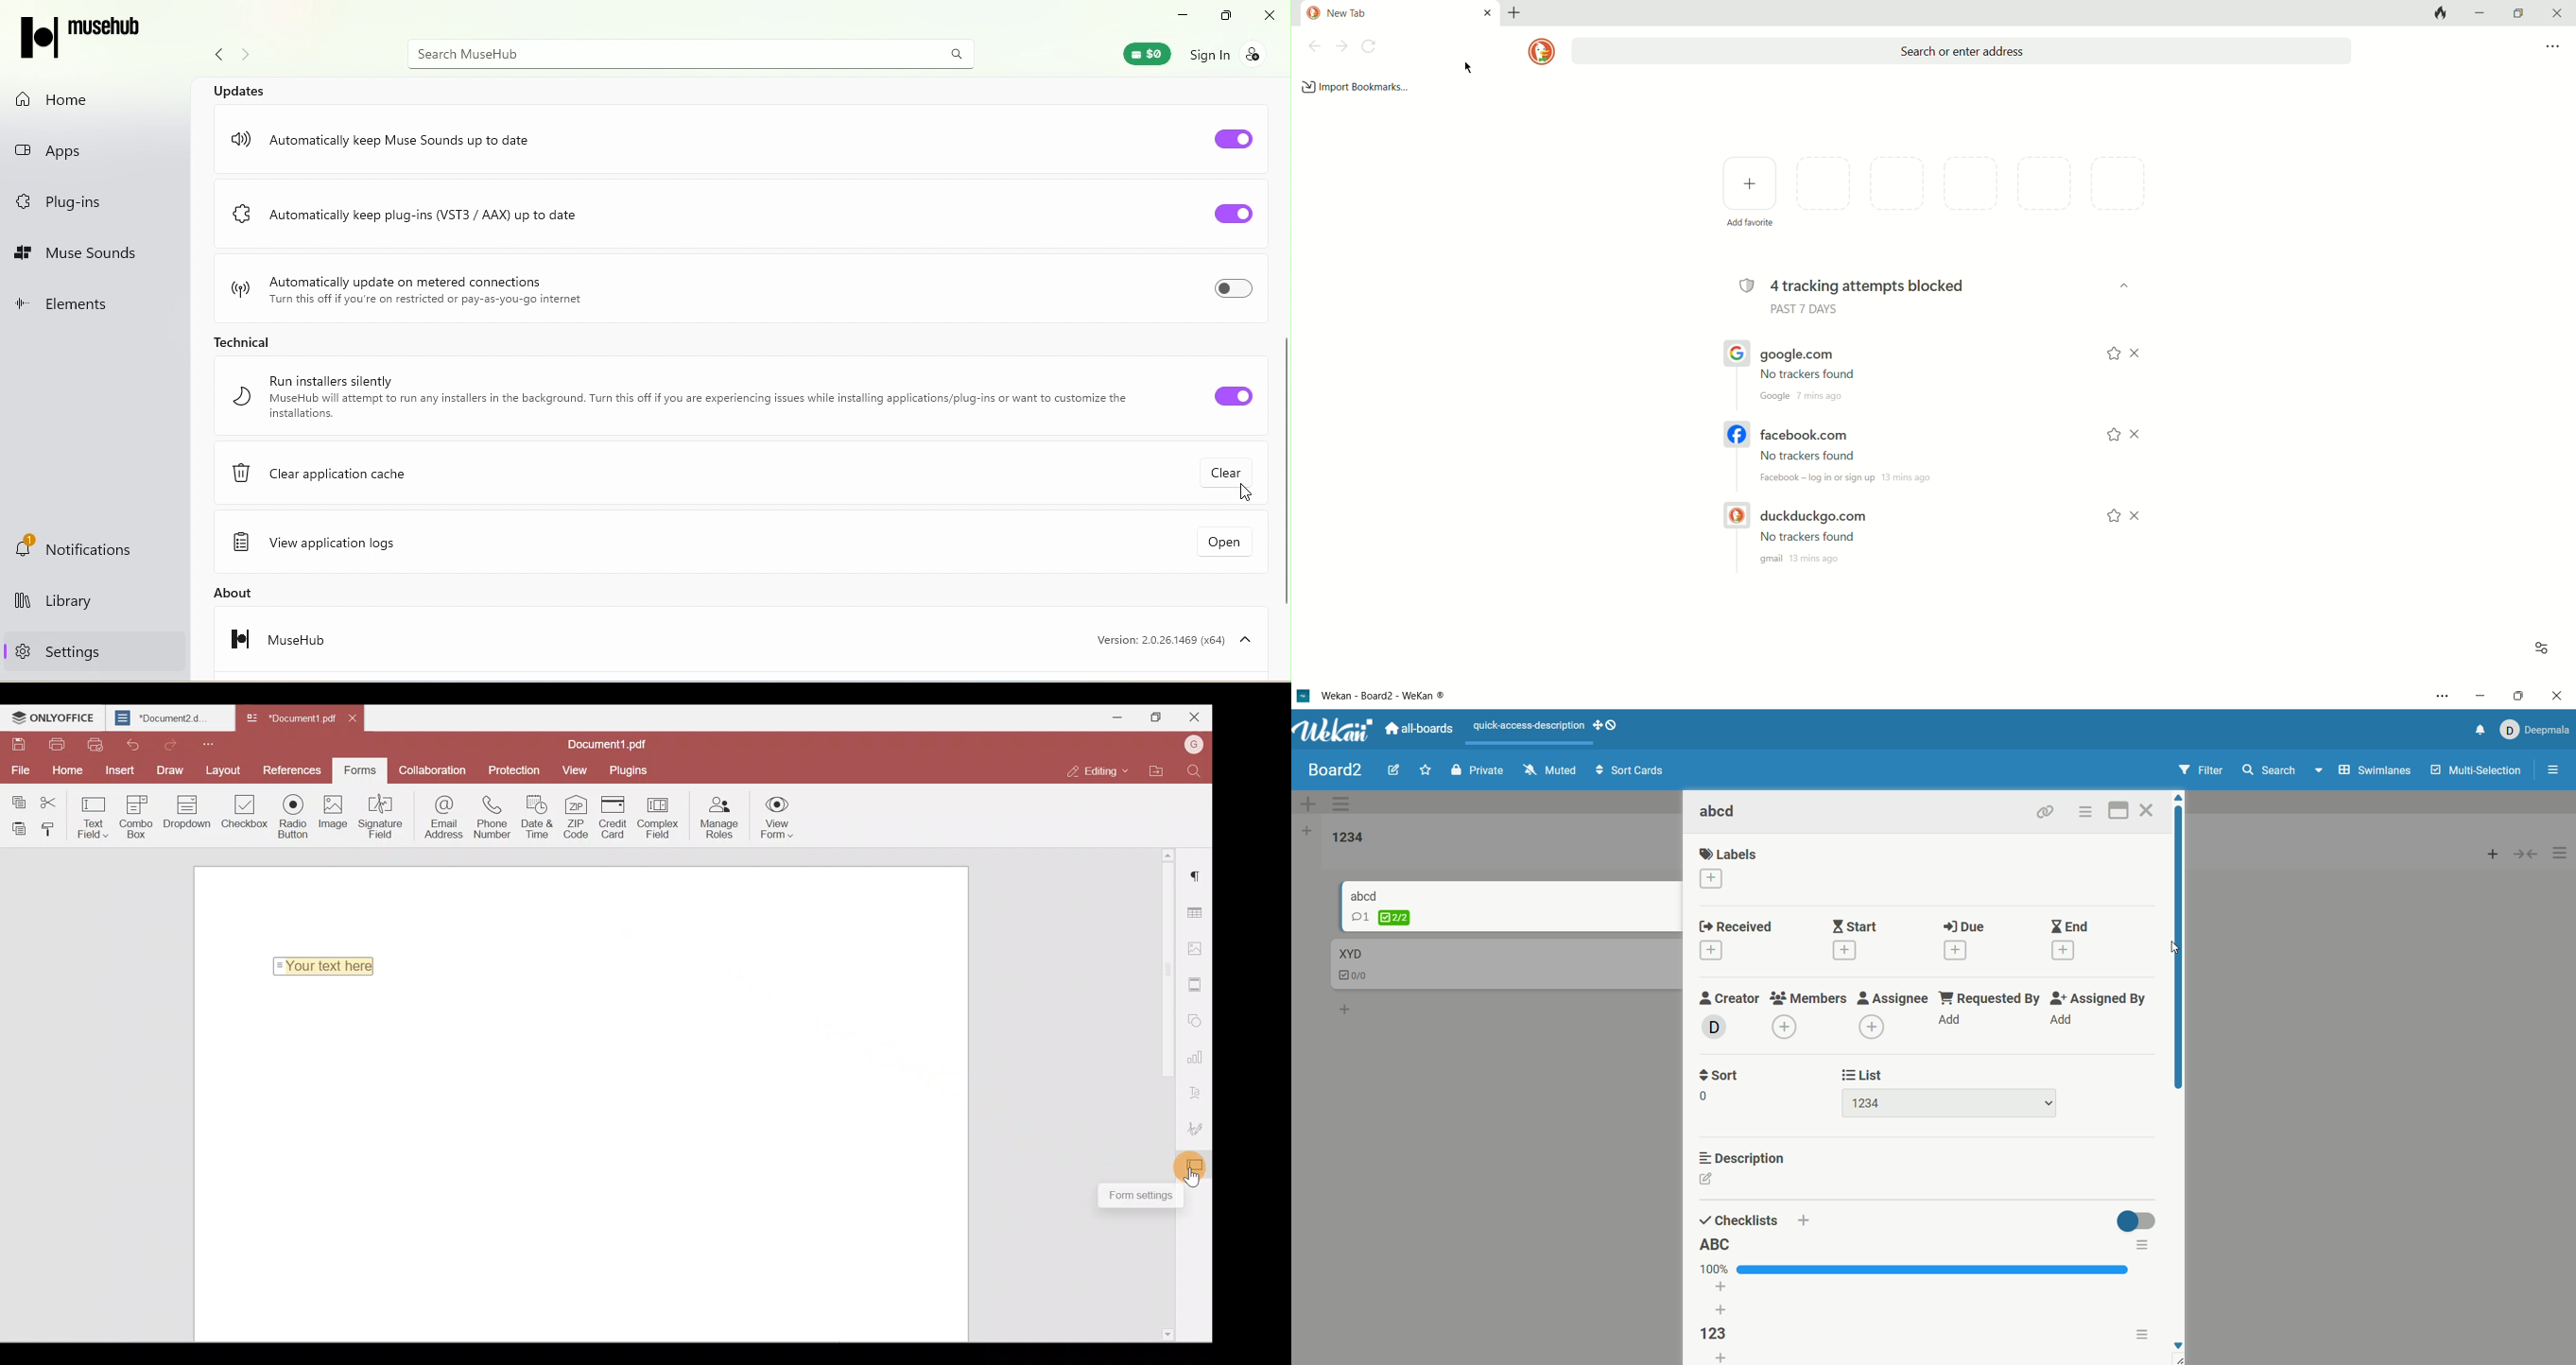  What do you see at coordinates (1139, 1196) in the screenshot?
I see `Form settings` at bounding box center [1139, 1196].